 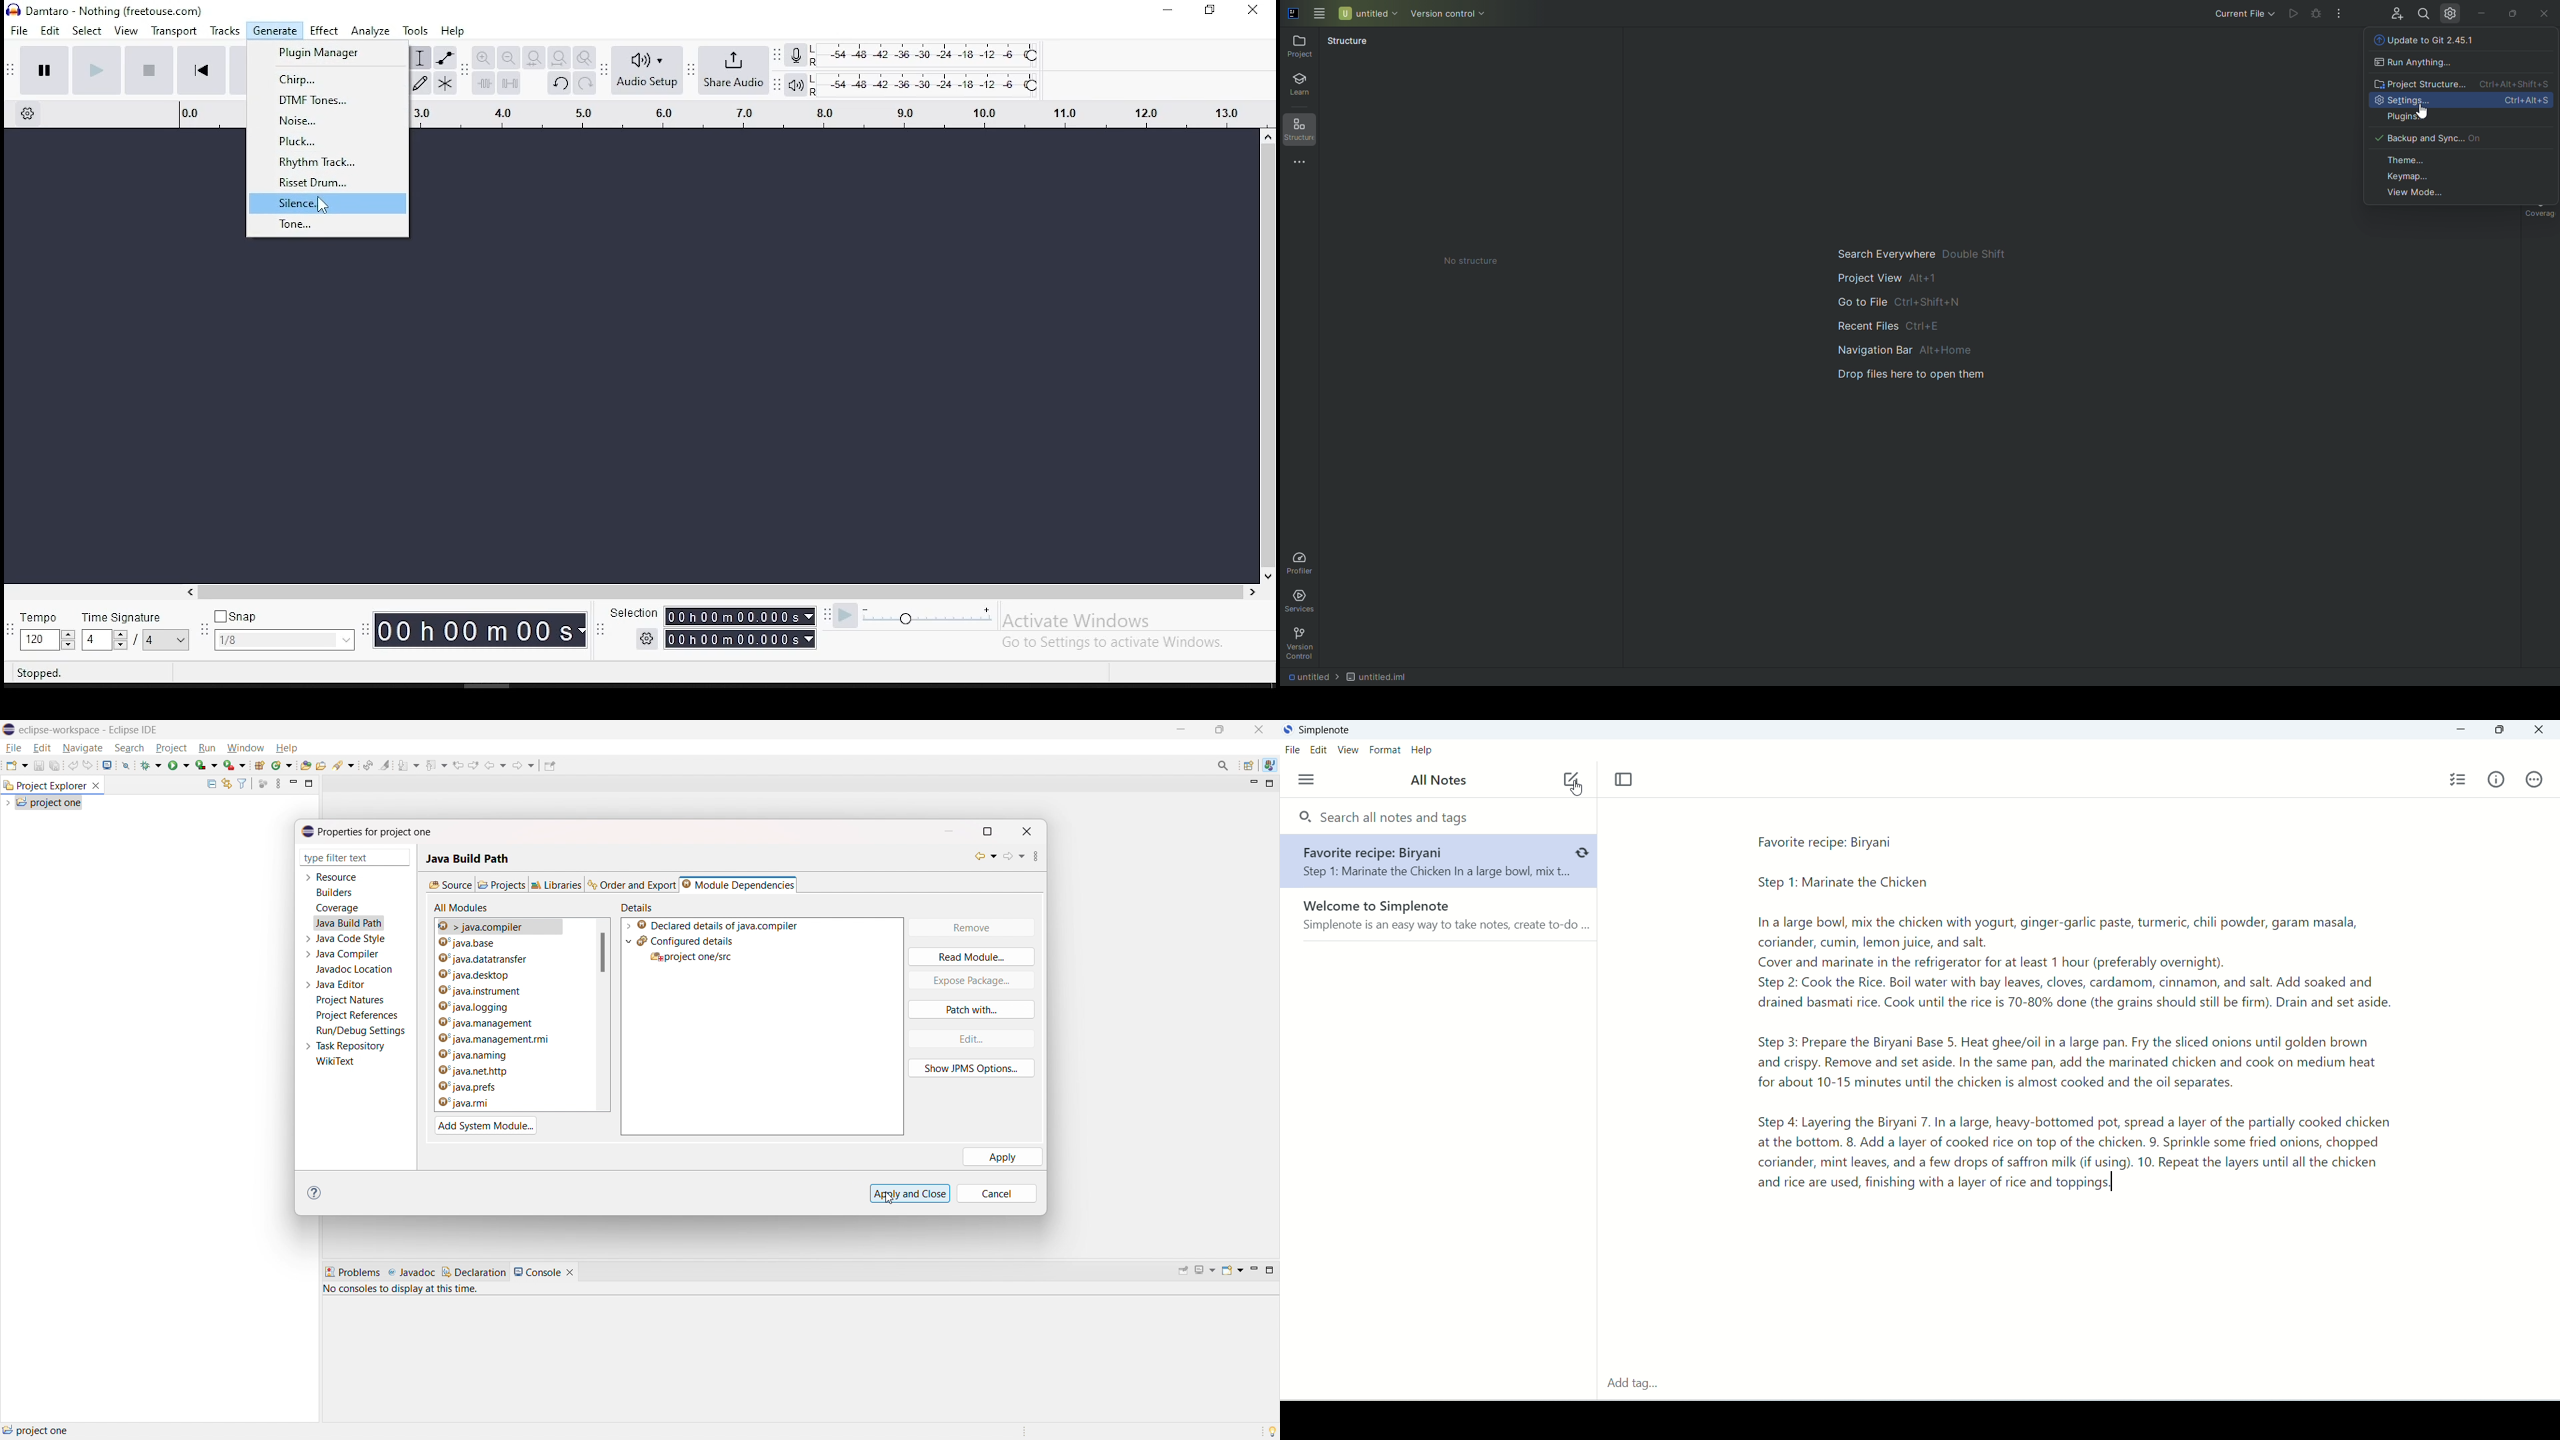 I want to click on Debug, so click(x=2315, y=14).